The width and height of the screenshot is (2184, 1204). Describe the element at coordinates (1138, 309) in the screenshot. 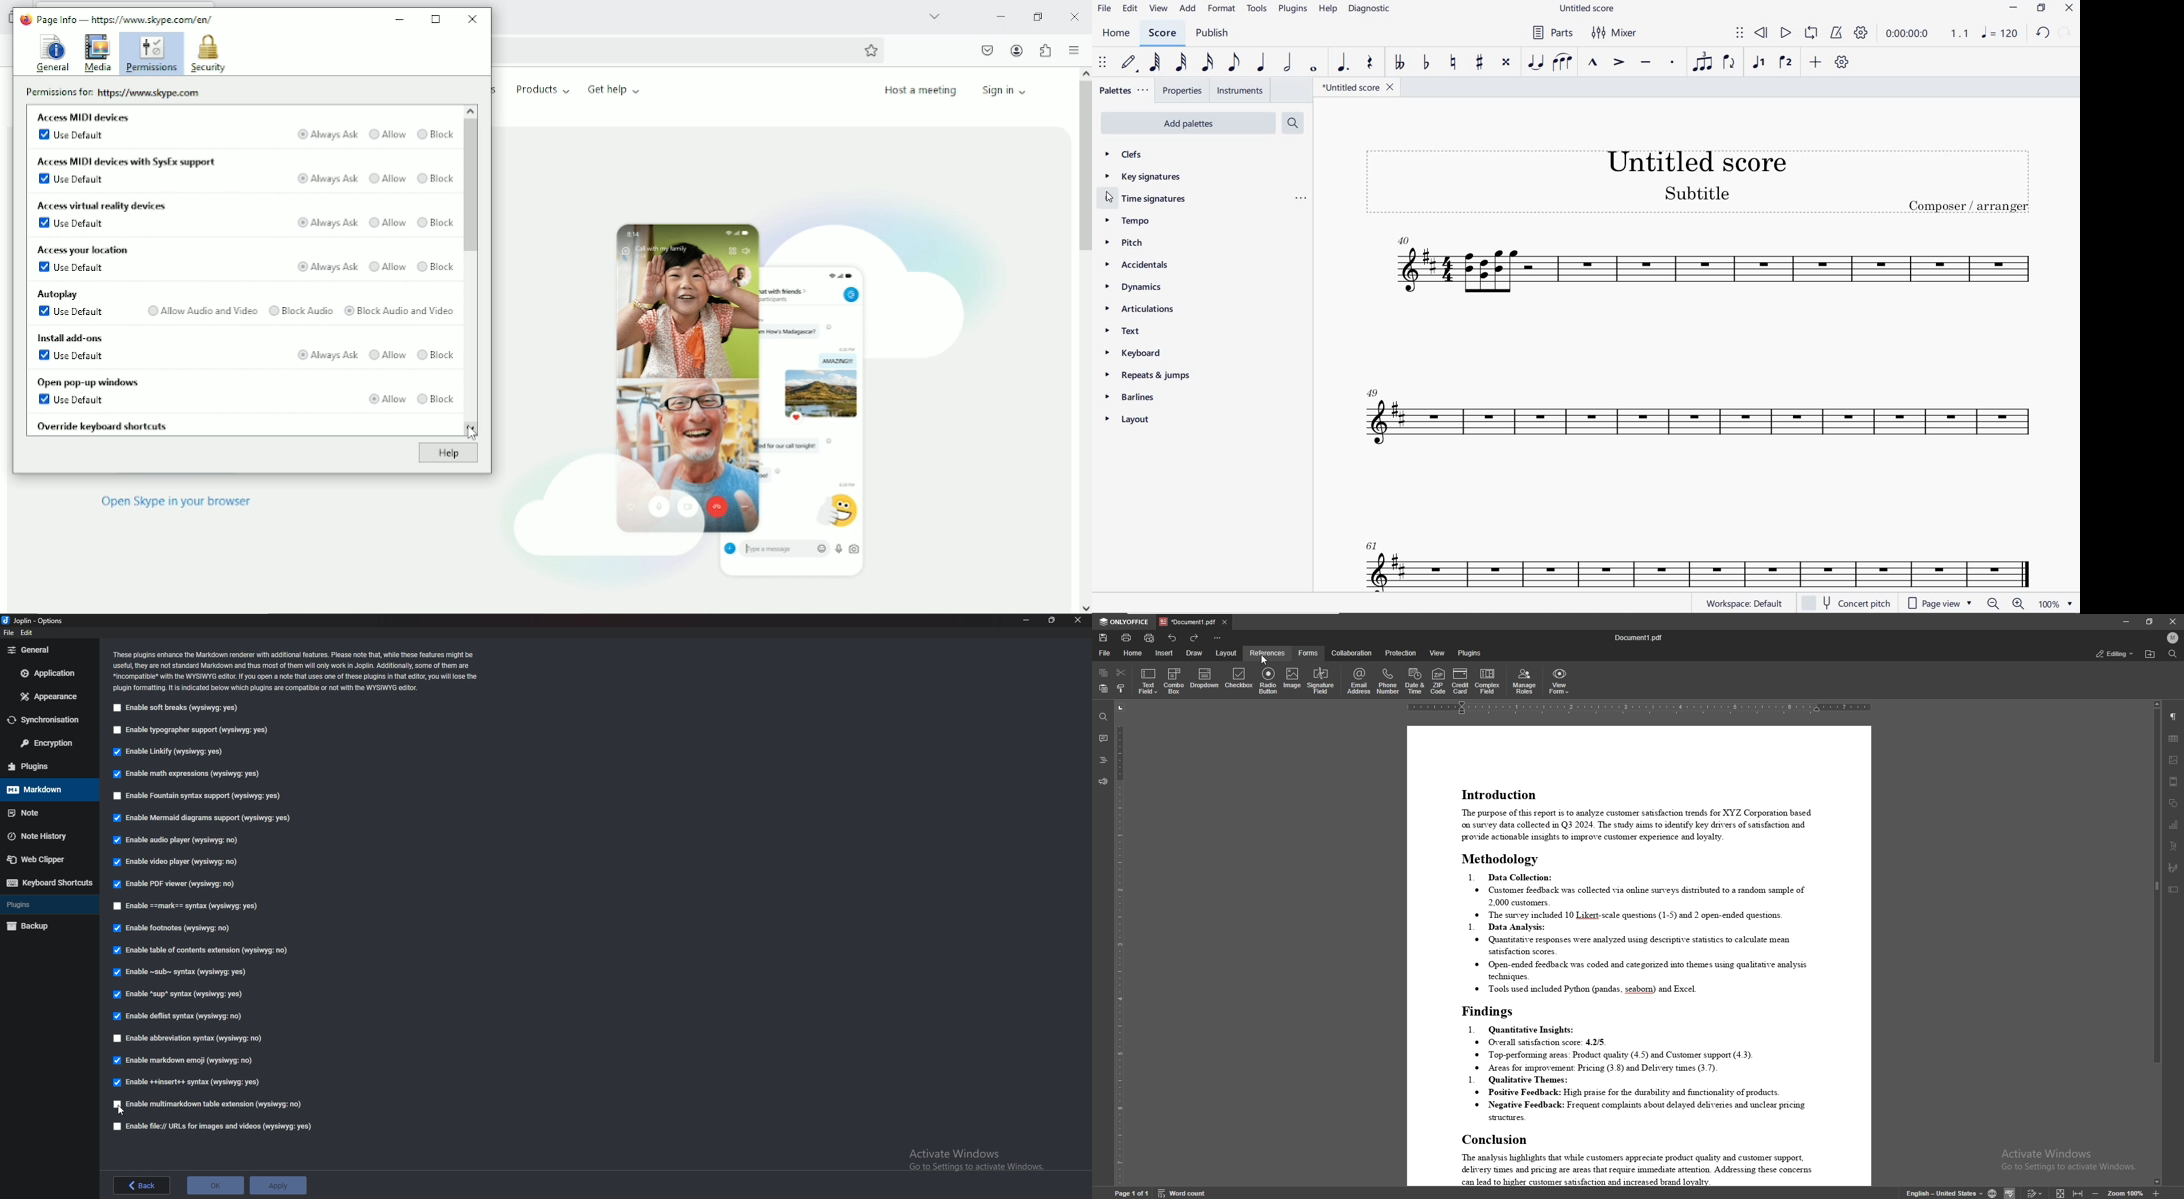

I see `ARTICULATIONS` at that location.